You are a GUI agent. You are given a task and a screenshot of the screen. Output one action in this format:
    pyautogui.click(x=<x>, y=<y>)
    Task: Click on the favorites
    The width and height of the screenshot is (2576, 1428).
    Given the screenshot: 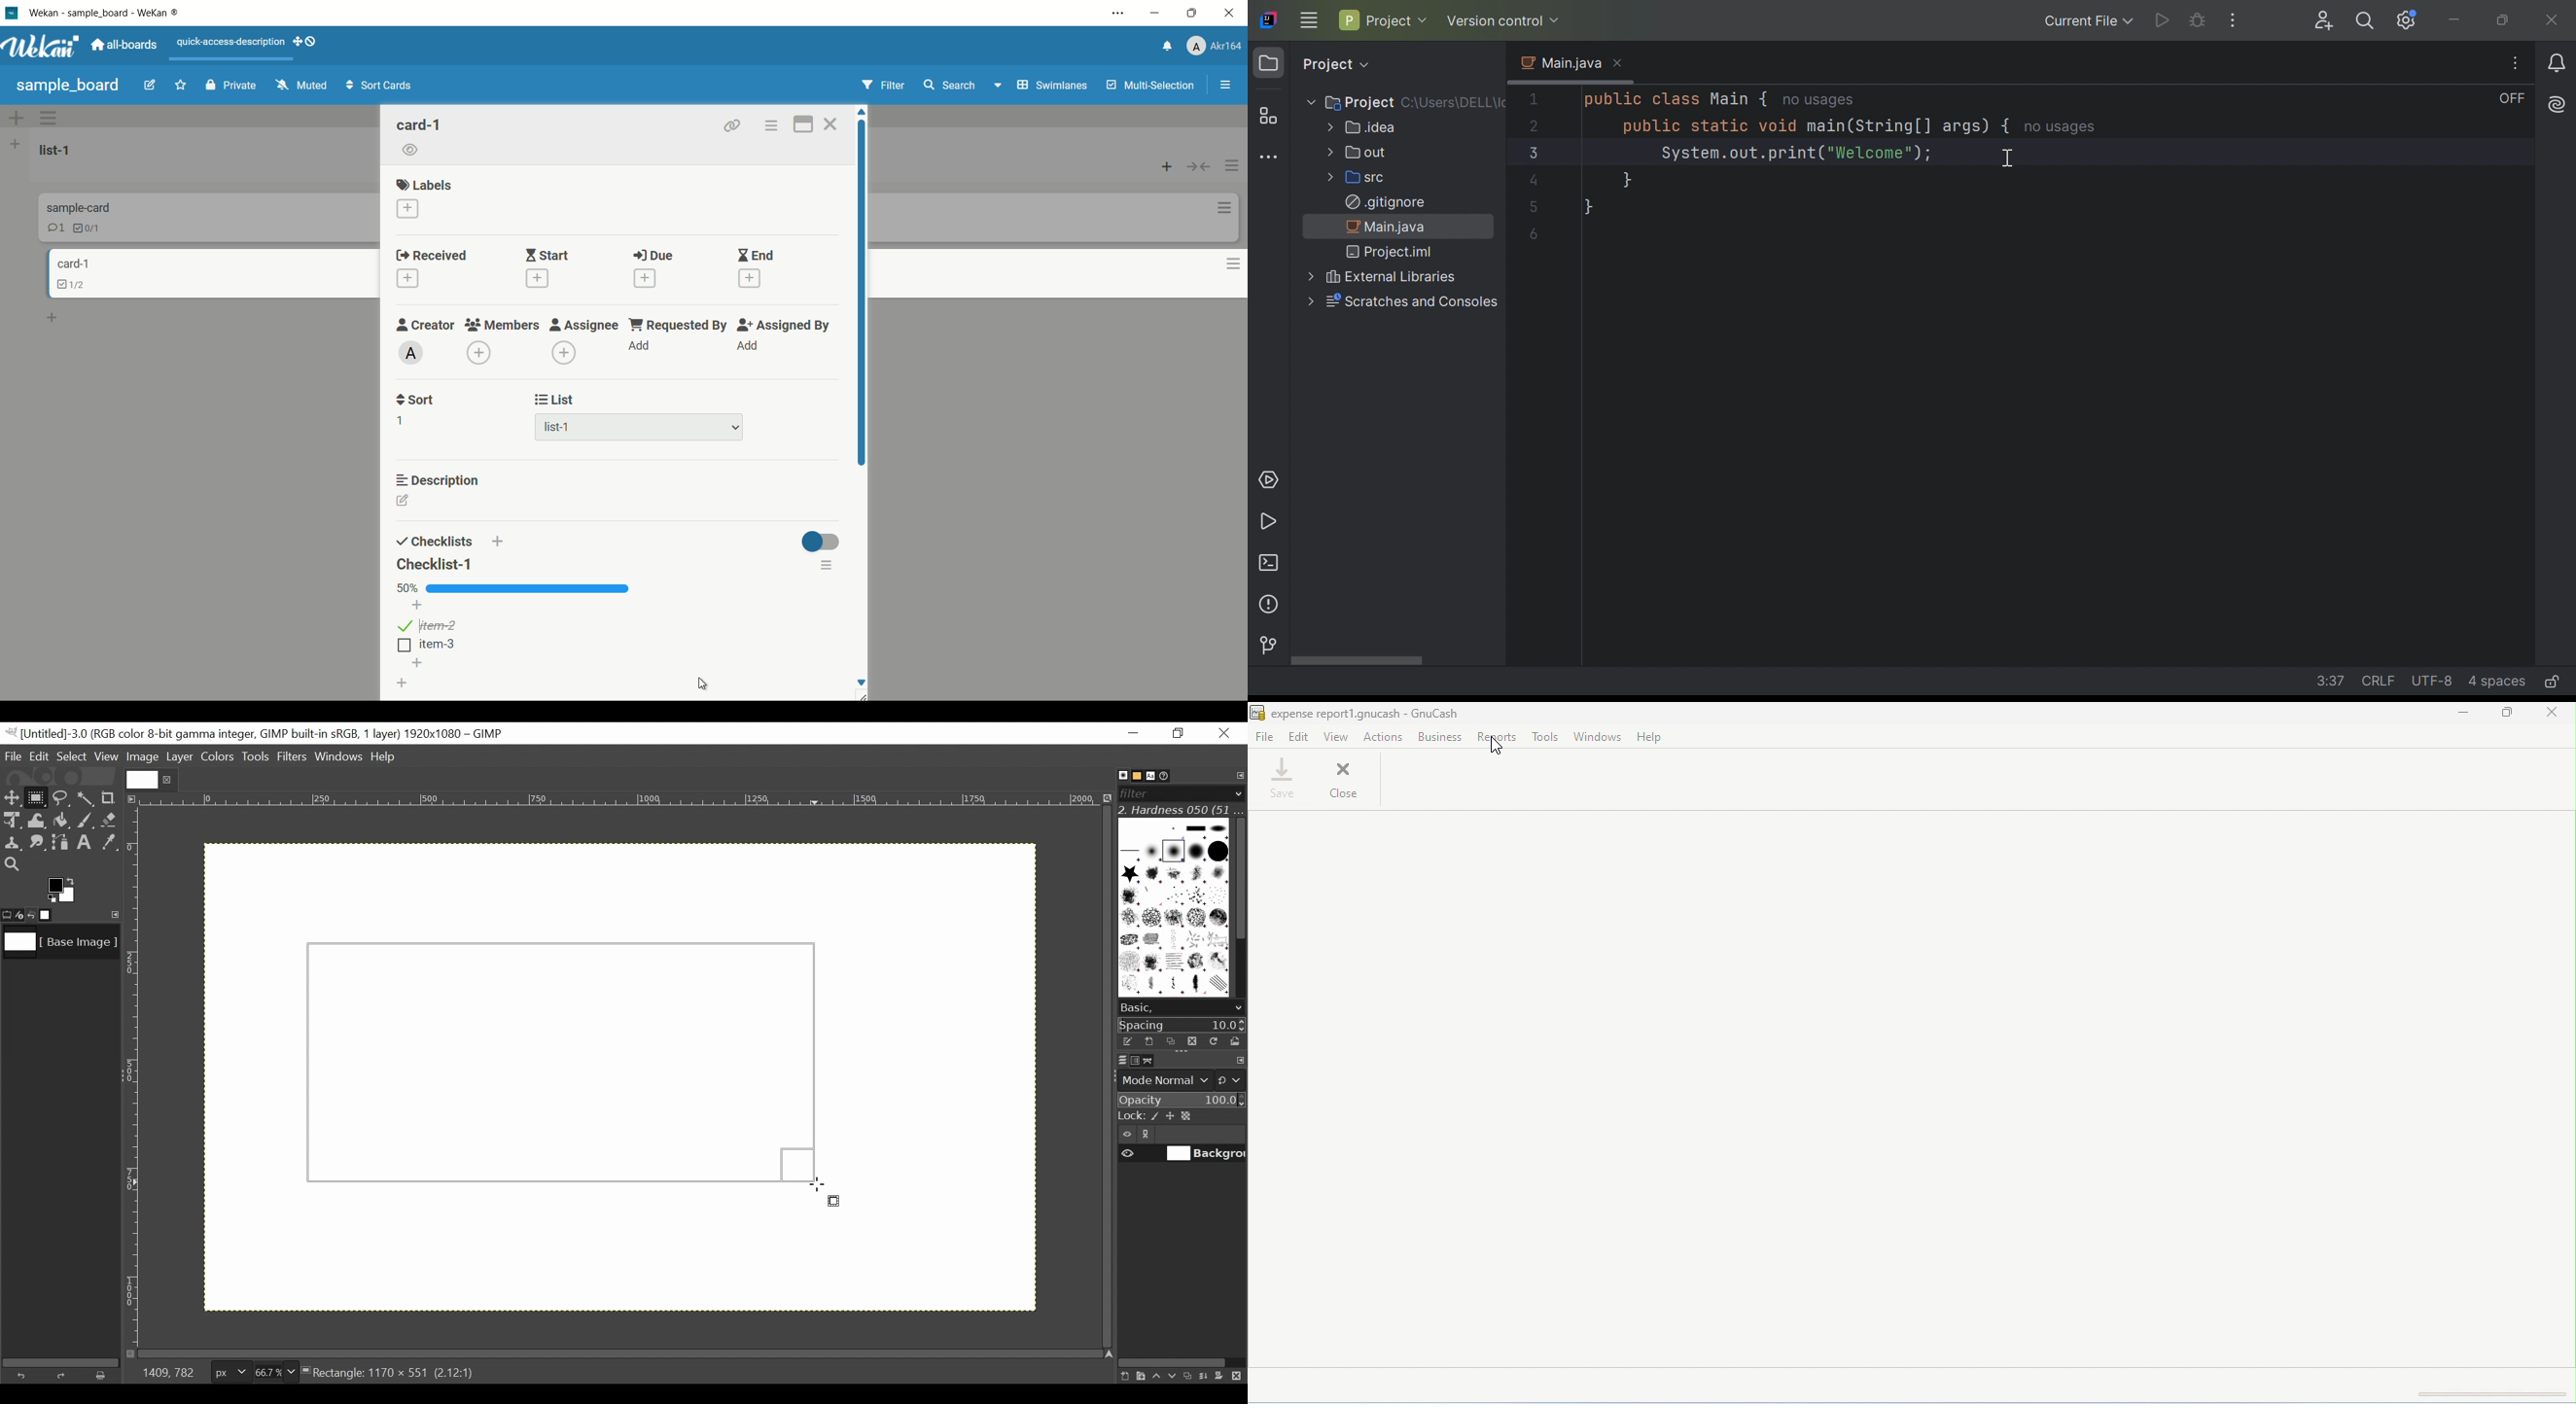 What is the action you would take?
    pyautogui.click(x=181, y=84)
    